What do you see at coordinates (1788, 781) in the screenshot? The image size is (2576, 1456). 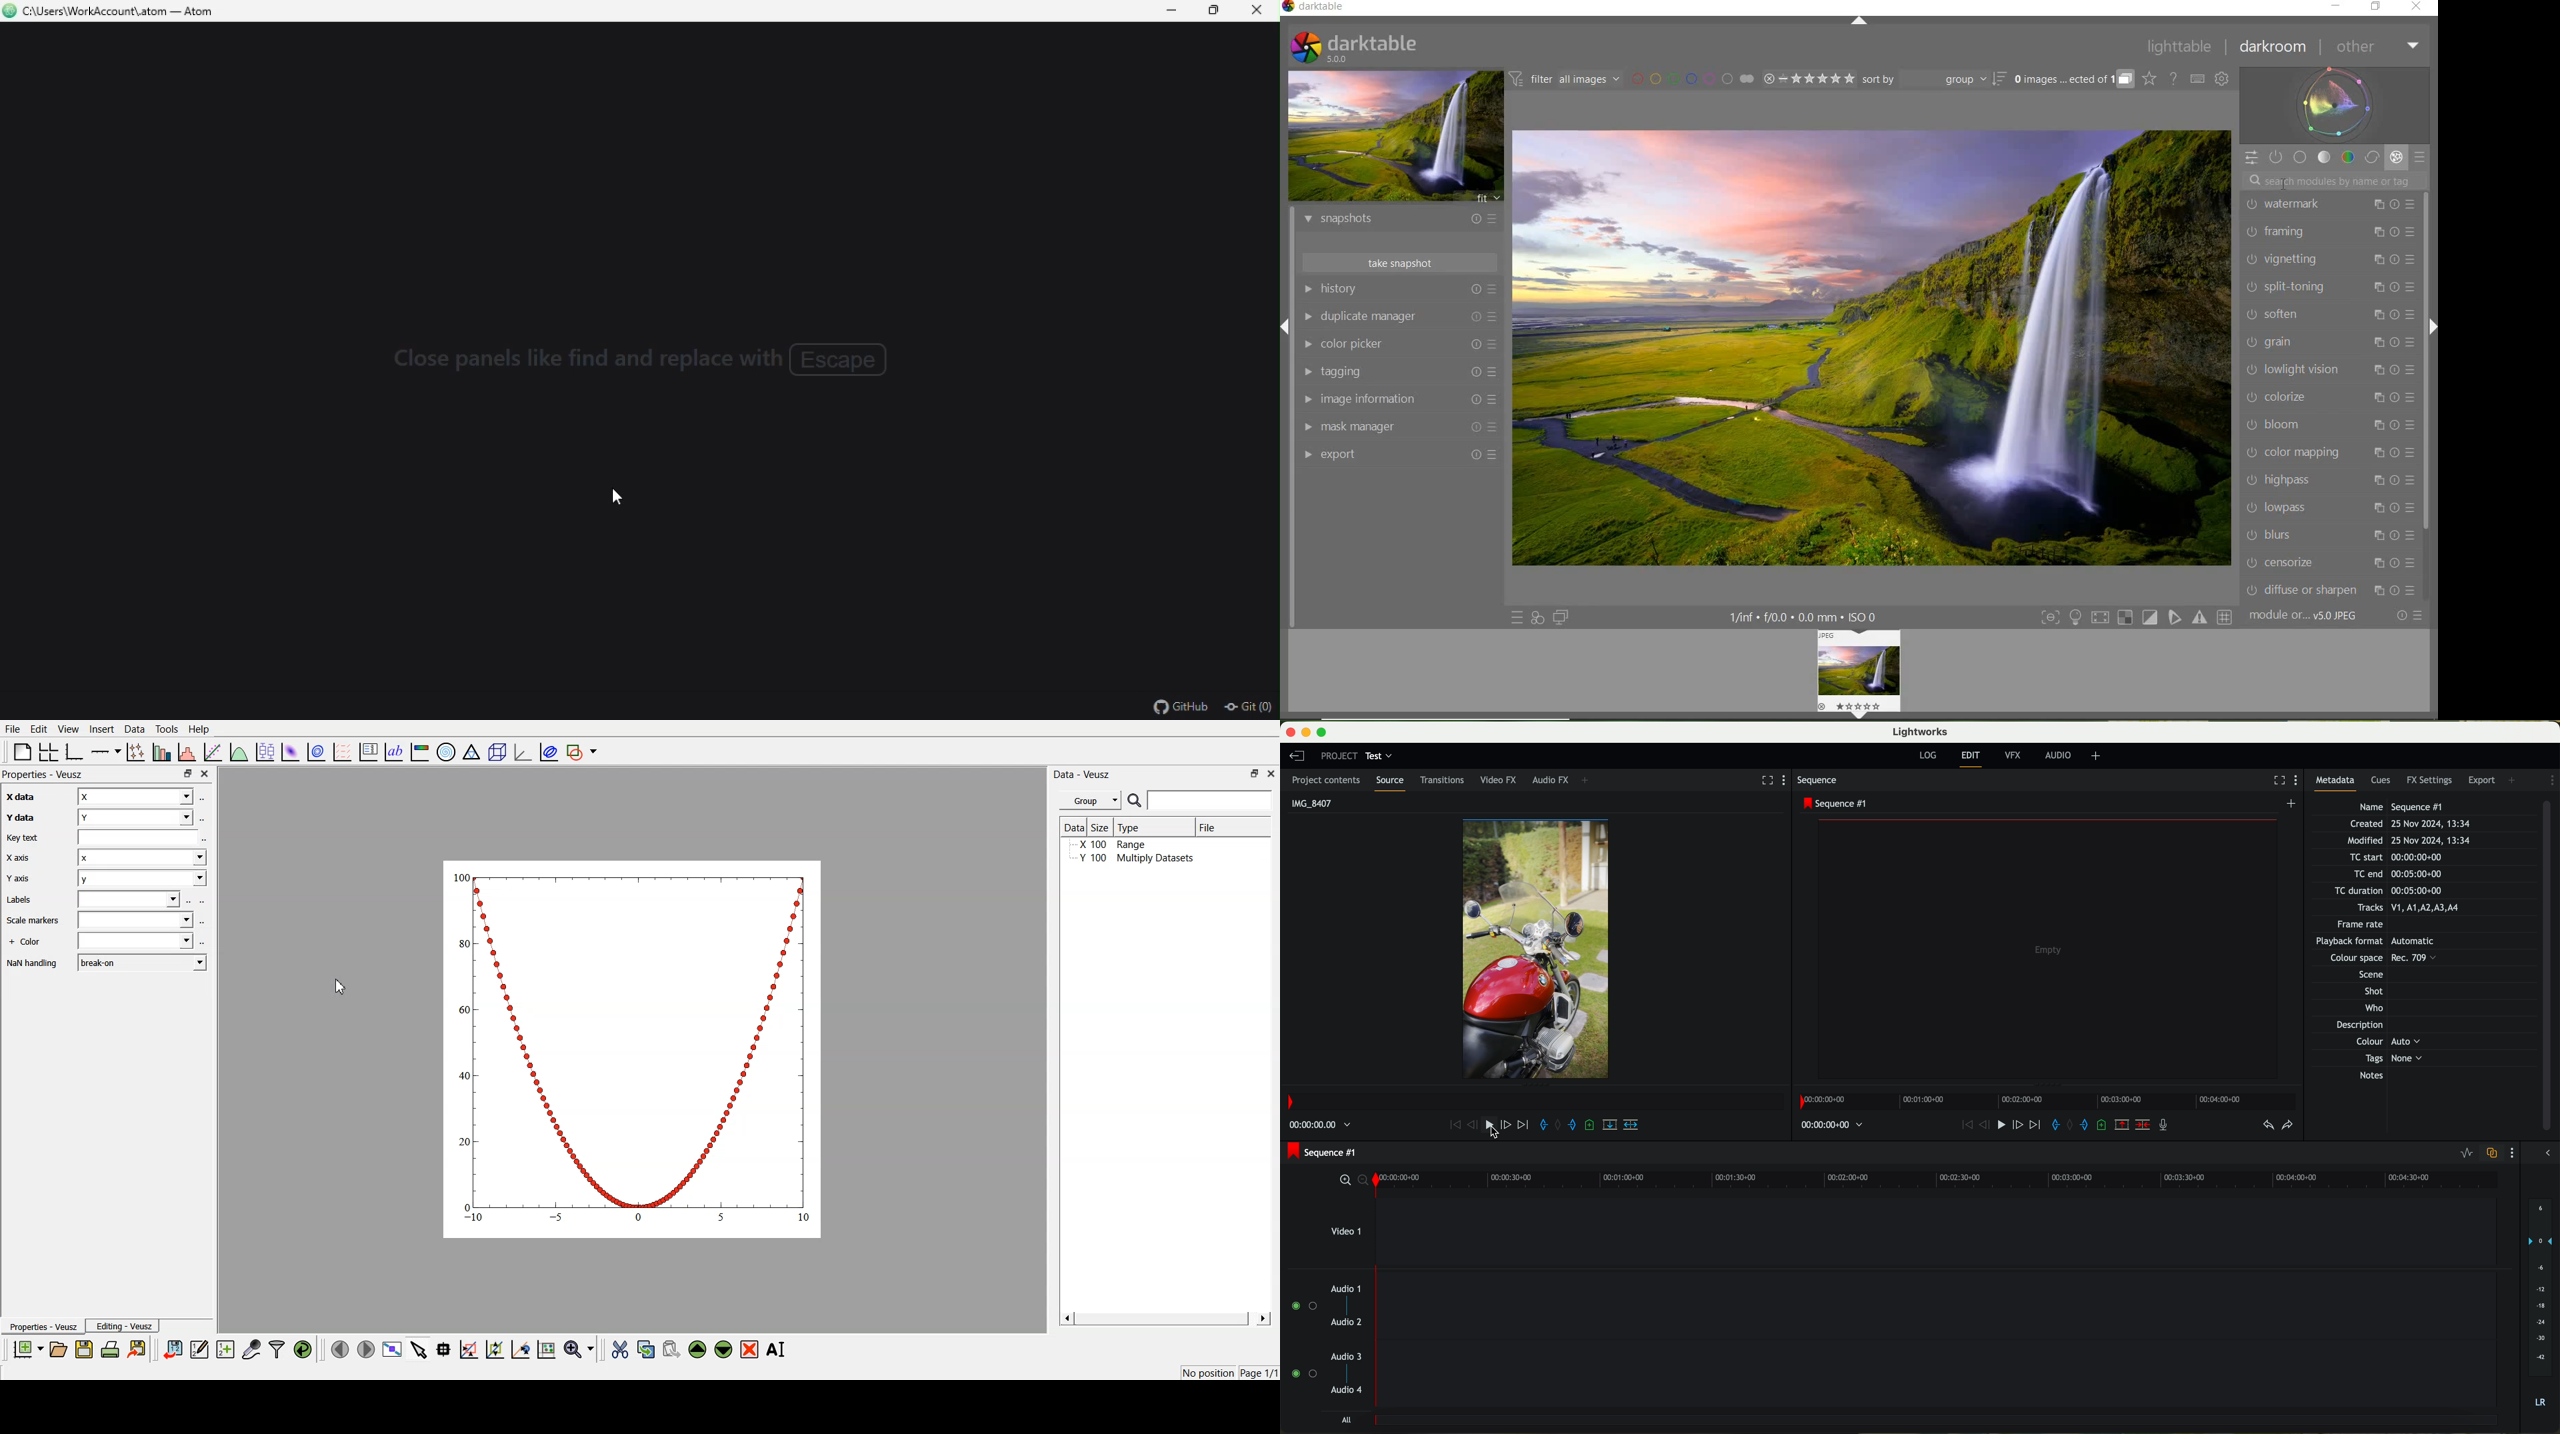 I see `show settings menu` at bounding box center [1788, 781].